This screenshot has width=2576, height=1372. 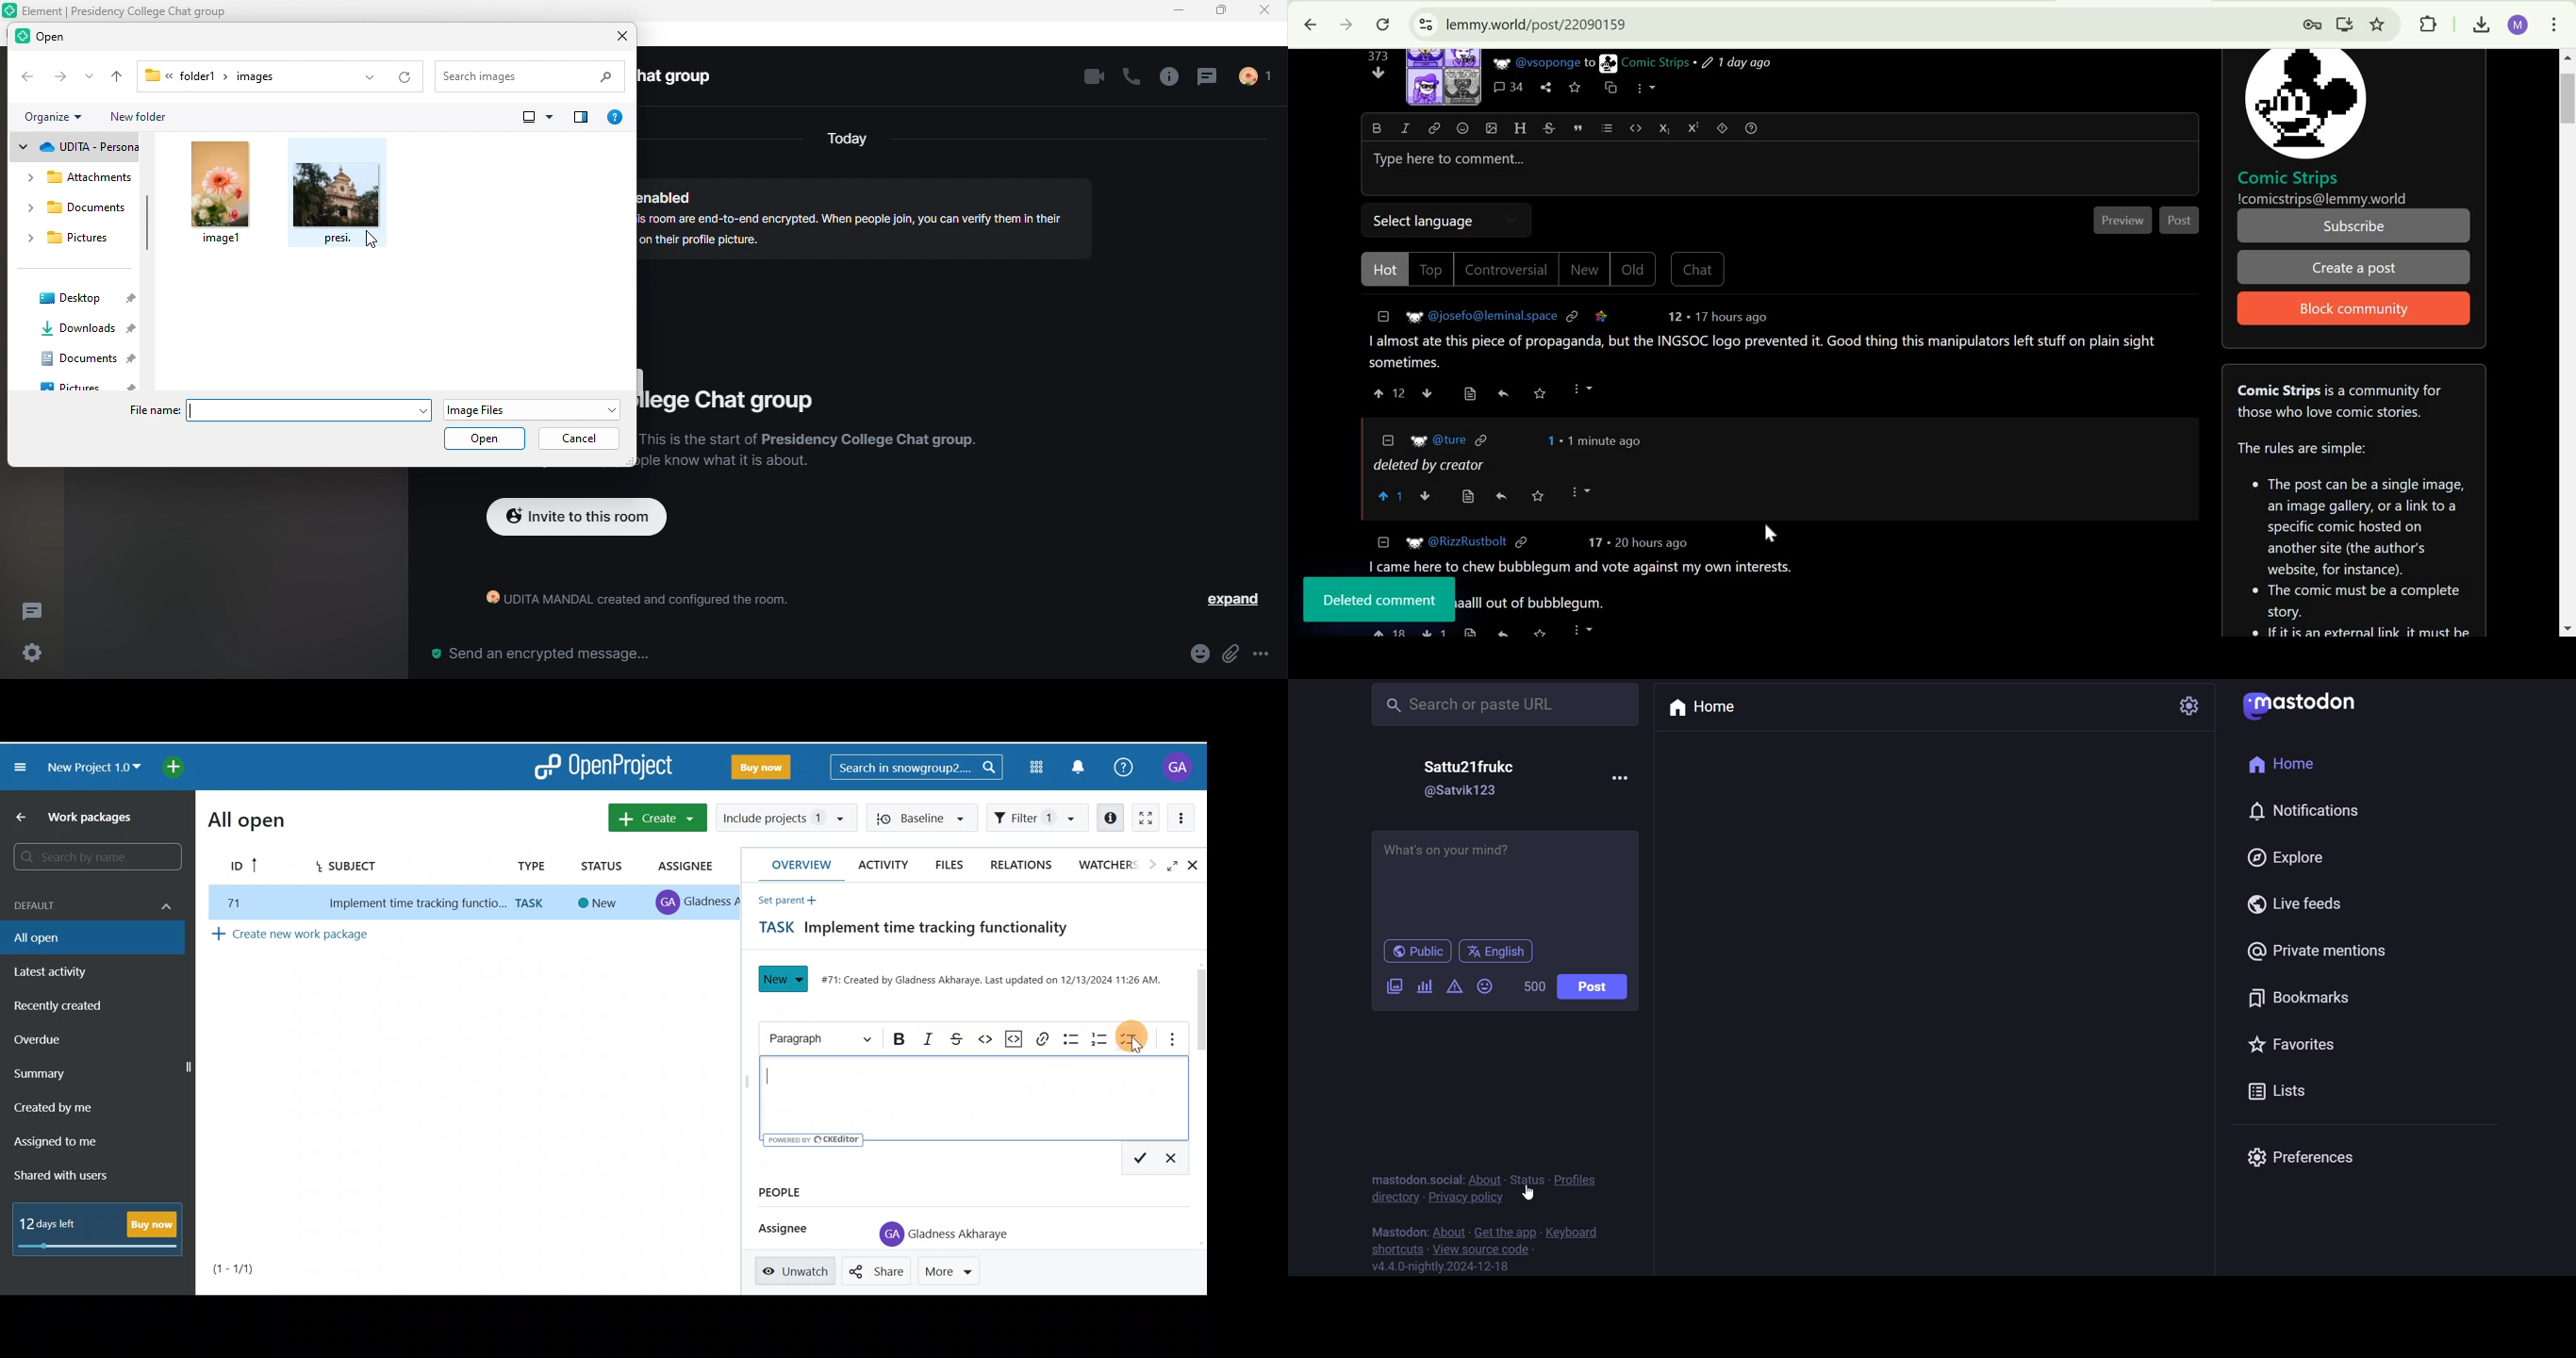 What do you see at coordinates (1040, 818) in the screenshot?
I see `Filter` at bounding box center [1040, 818].